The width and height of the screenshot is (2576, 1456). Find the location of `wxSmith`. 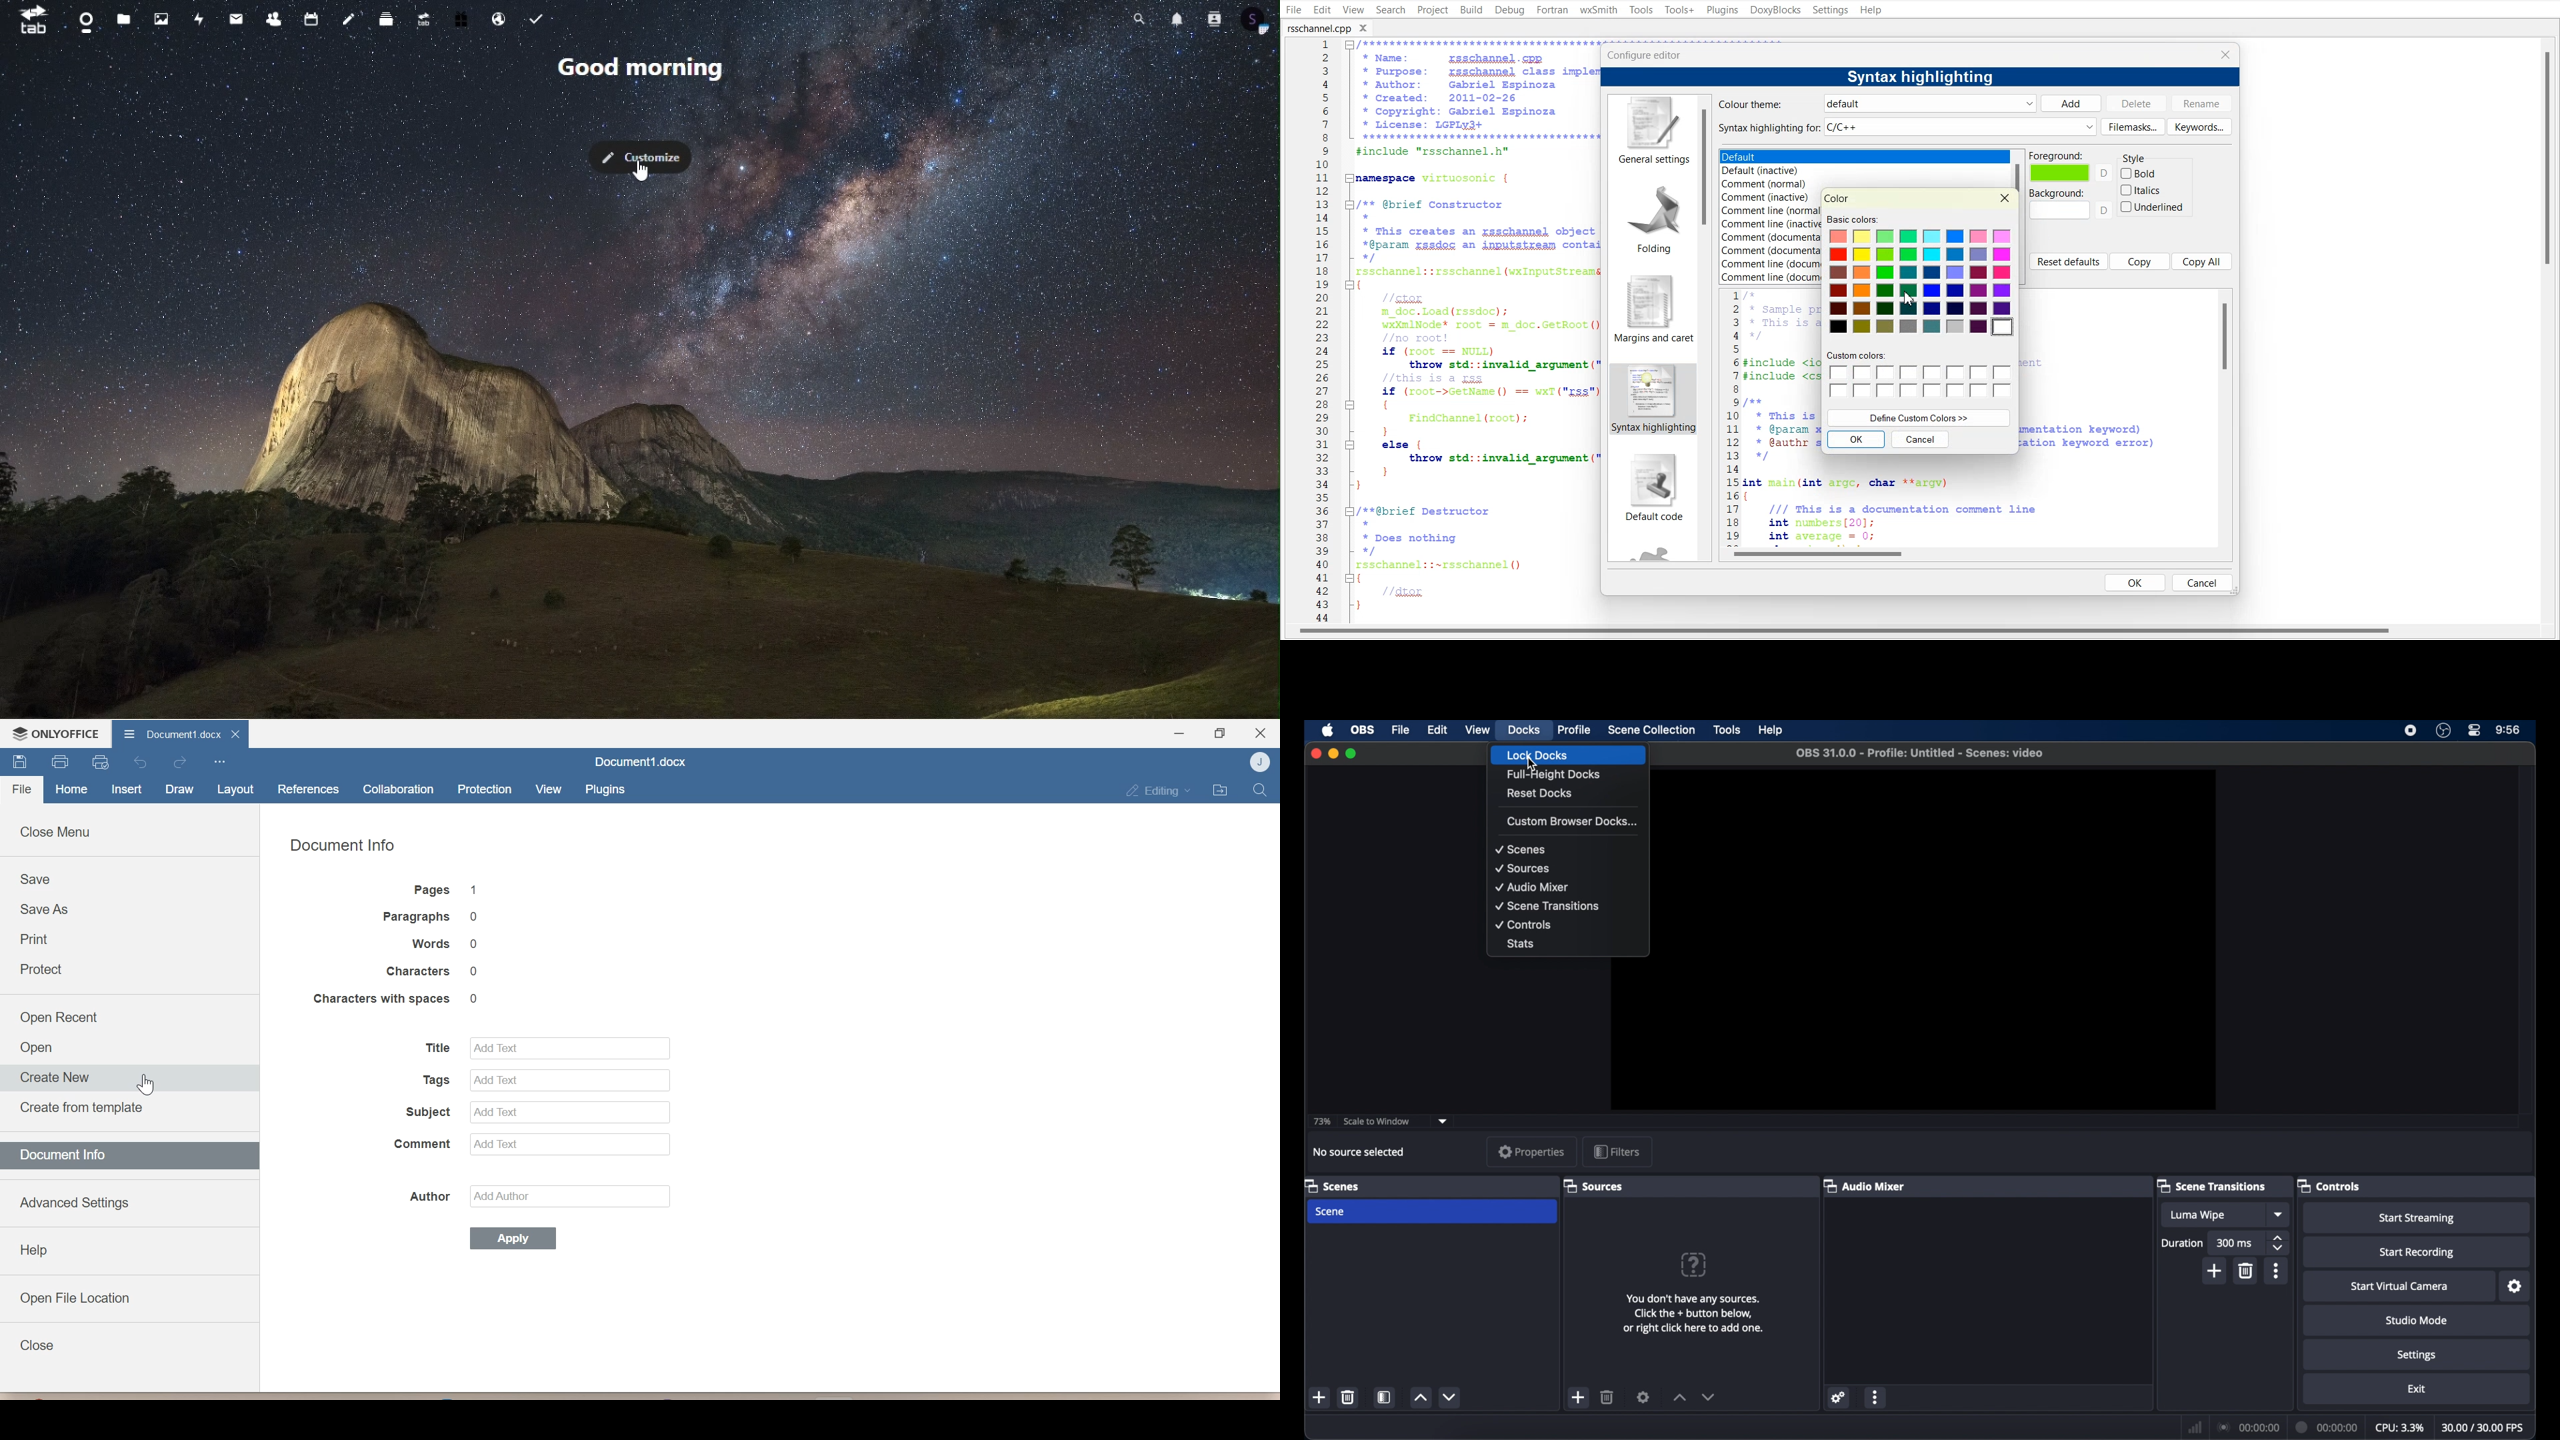

wxSmith is located at coordinates (1598, 10).